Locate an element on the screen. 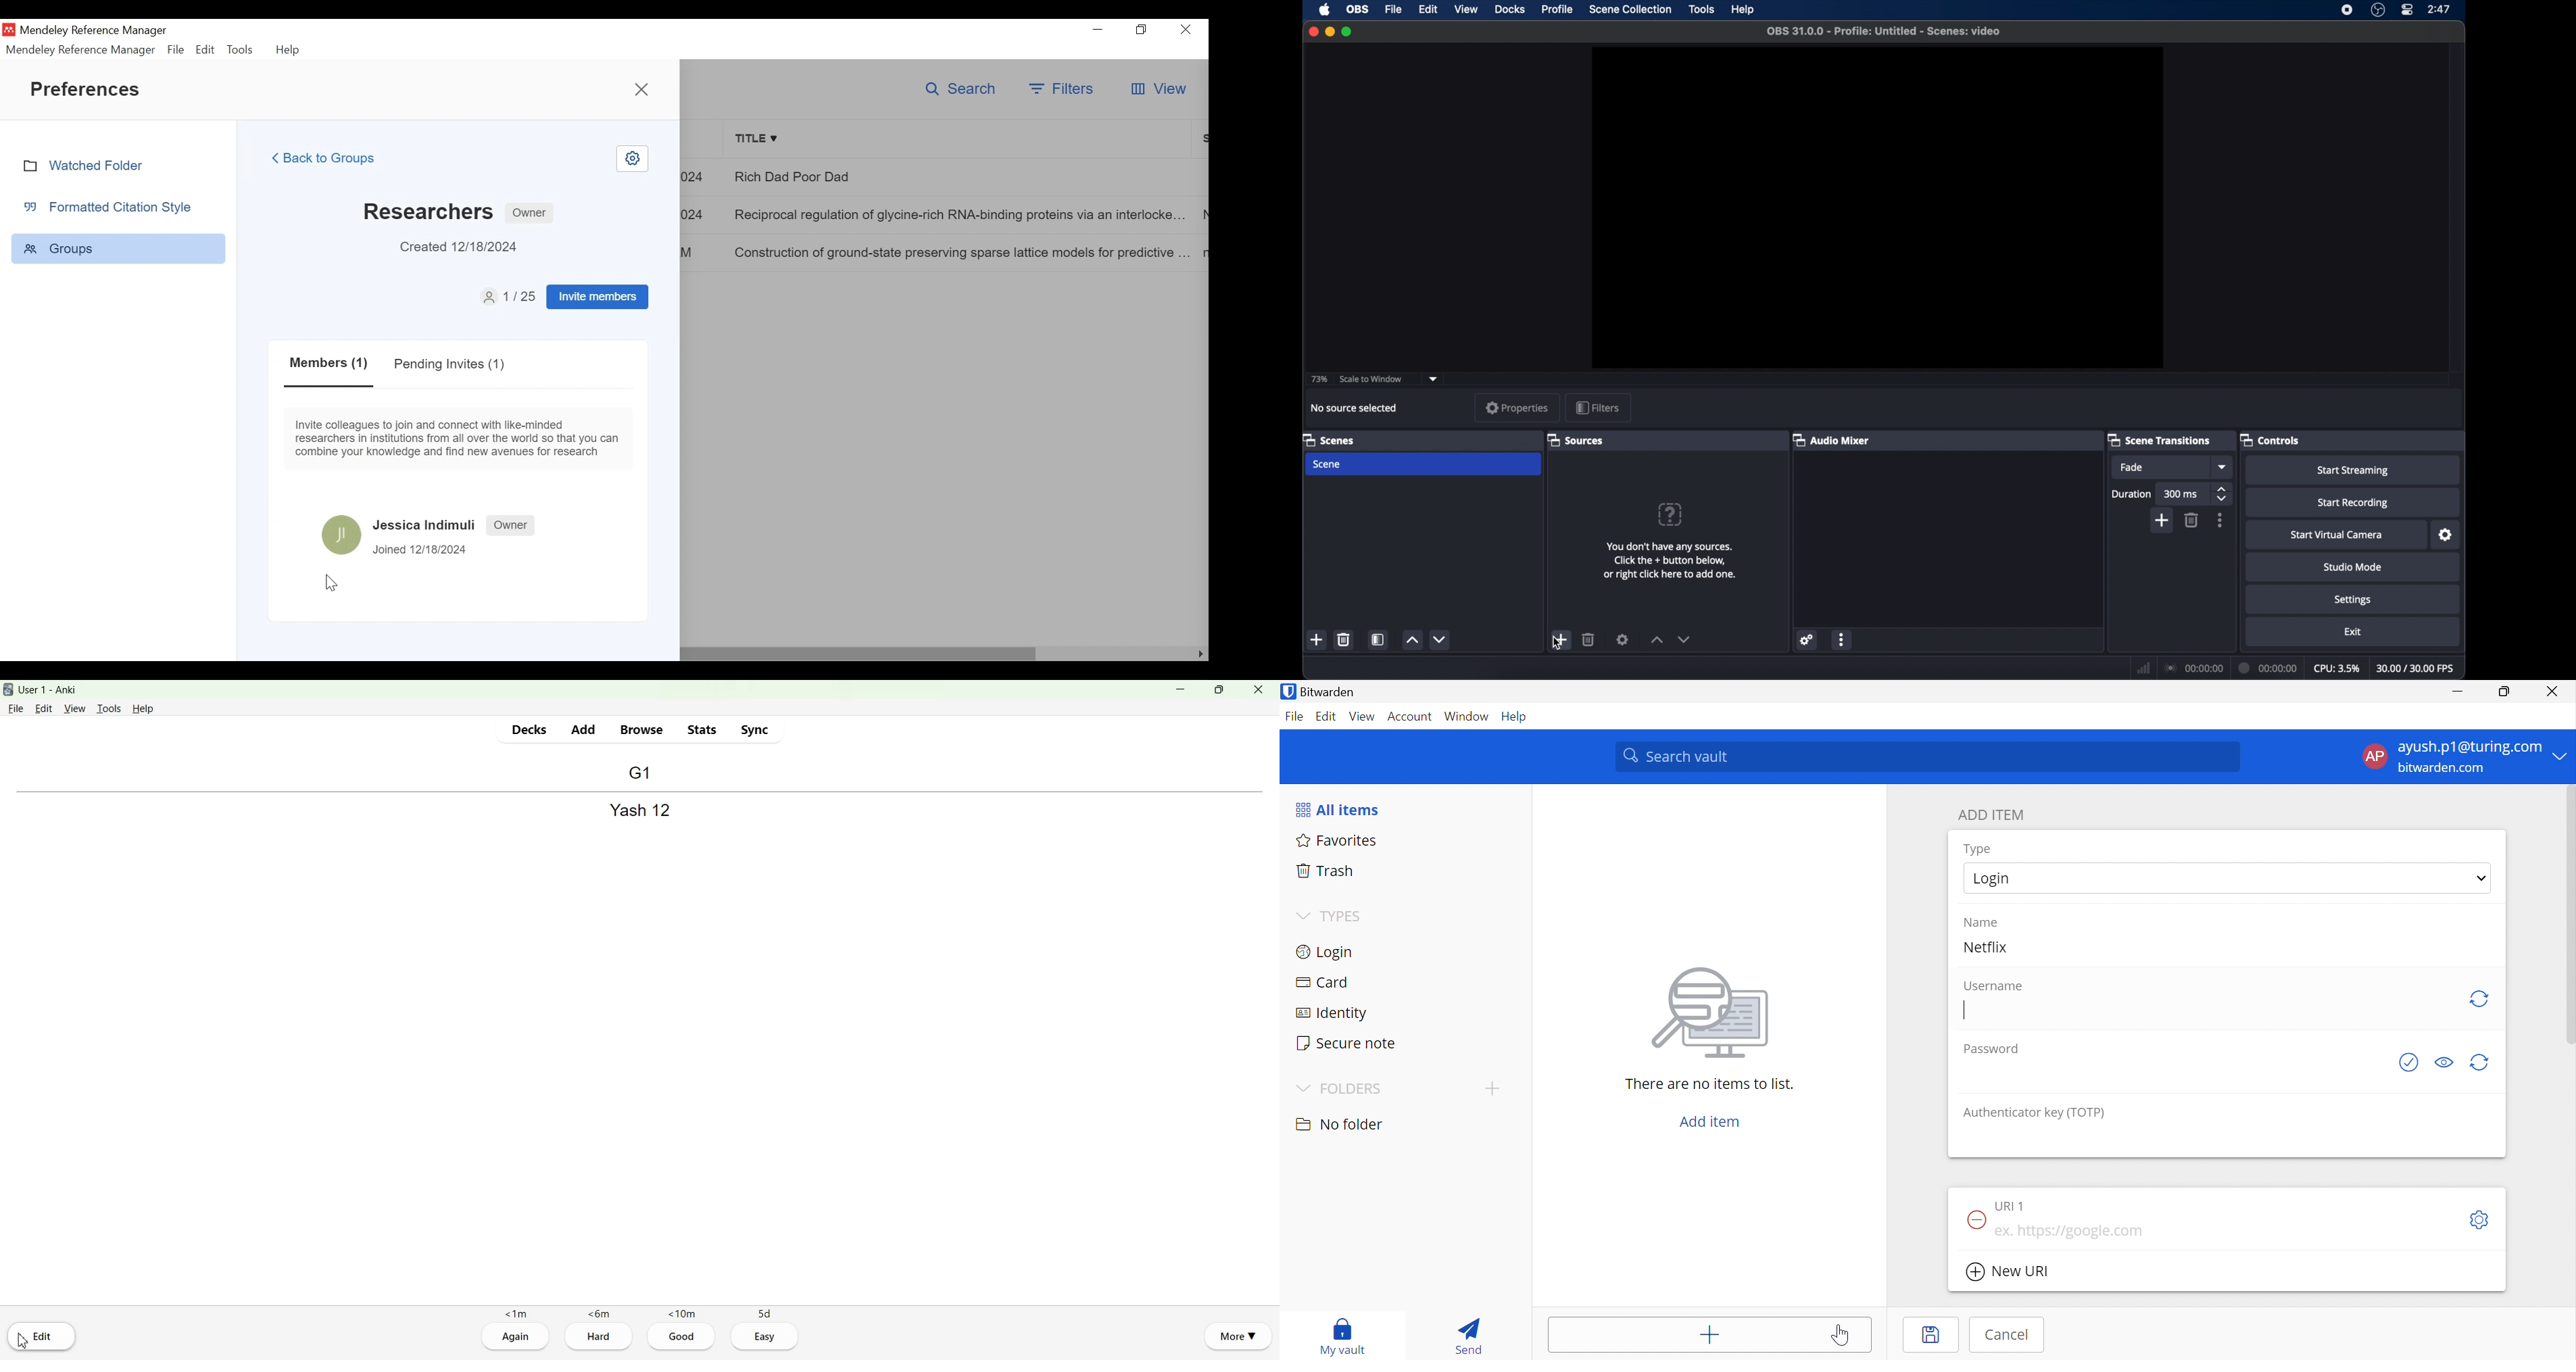 Image resolution: width=2576 pixels, height=1372 pixels. Sync is located at coordinates (755, 729).